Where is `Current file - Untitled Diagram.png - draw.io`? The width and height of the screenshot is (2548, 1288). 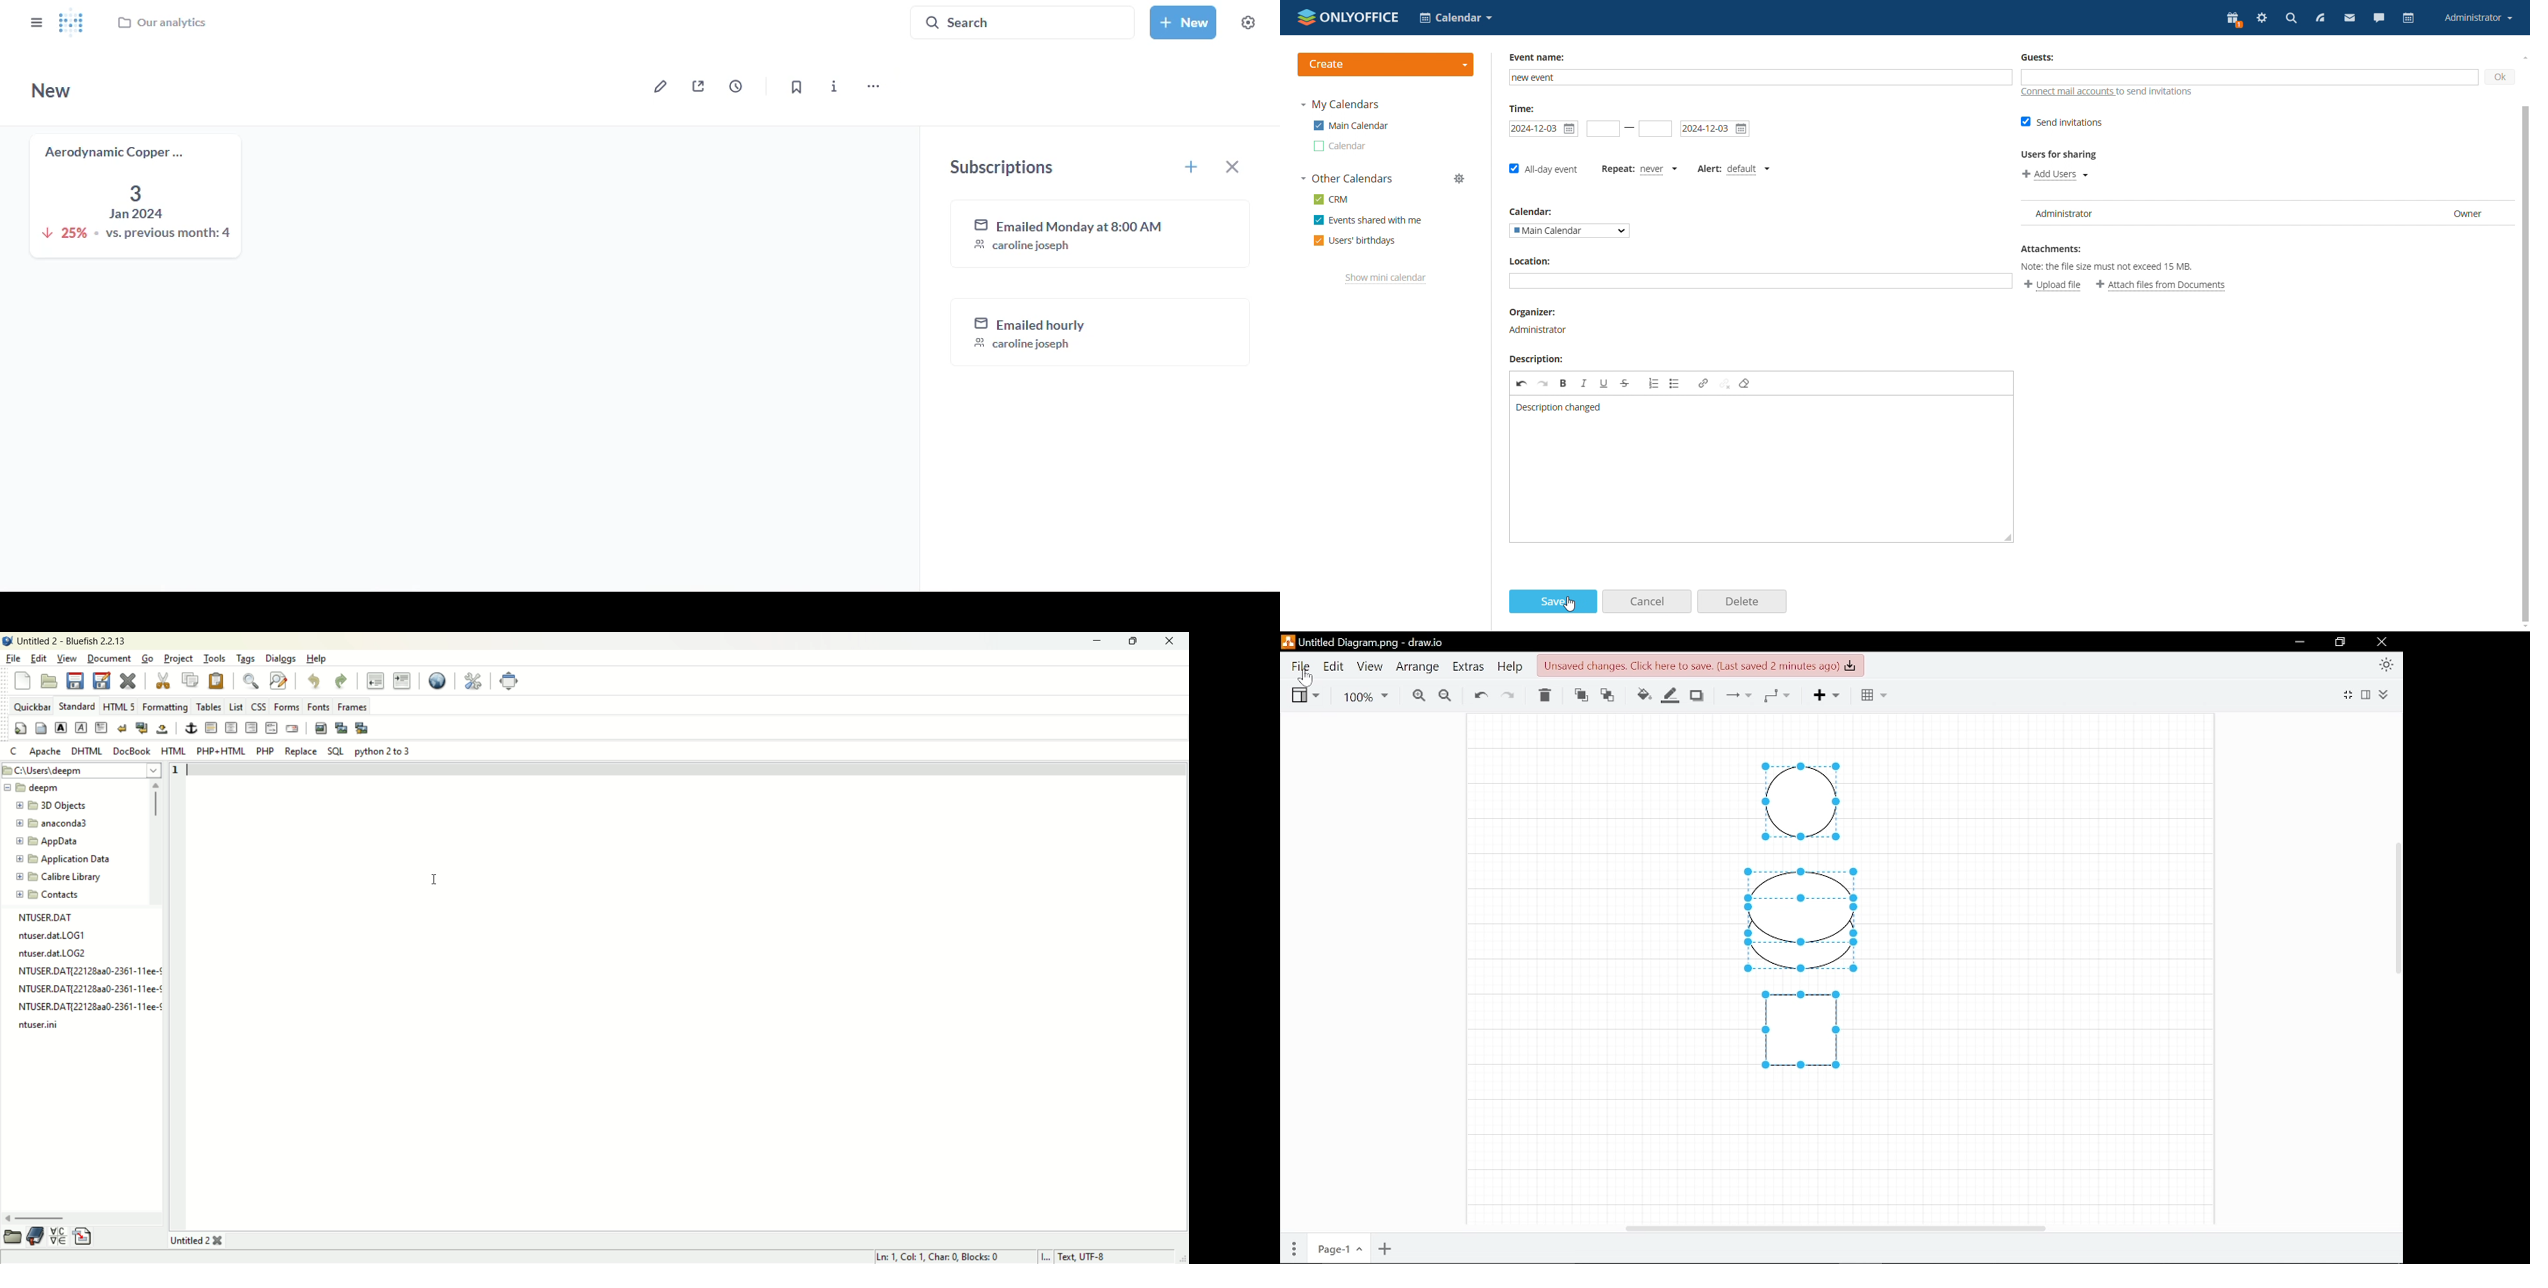 Current file - Untitled Diagram.png - draw.io is located at coordinates (1365, 643).